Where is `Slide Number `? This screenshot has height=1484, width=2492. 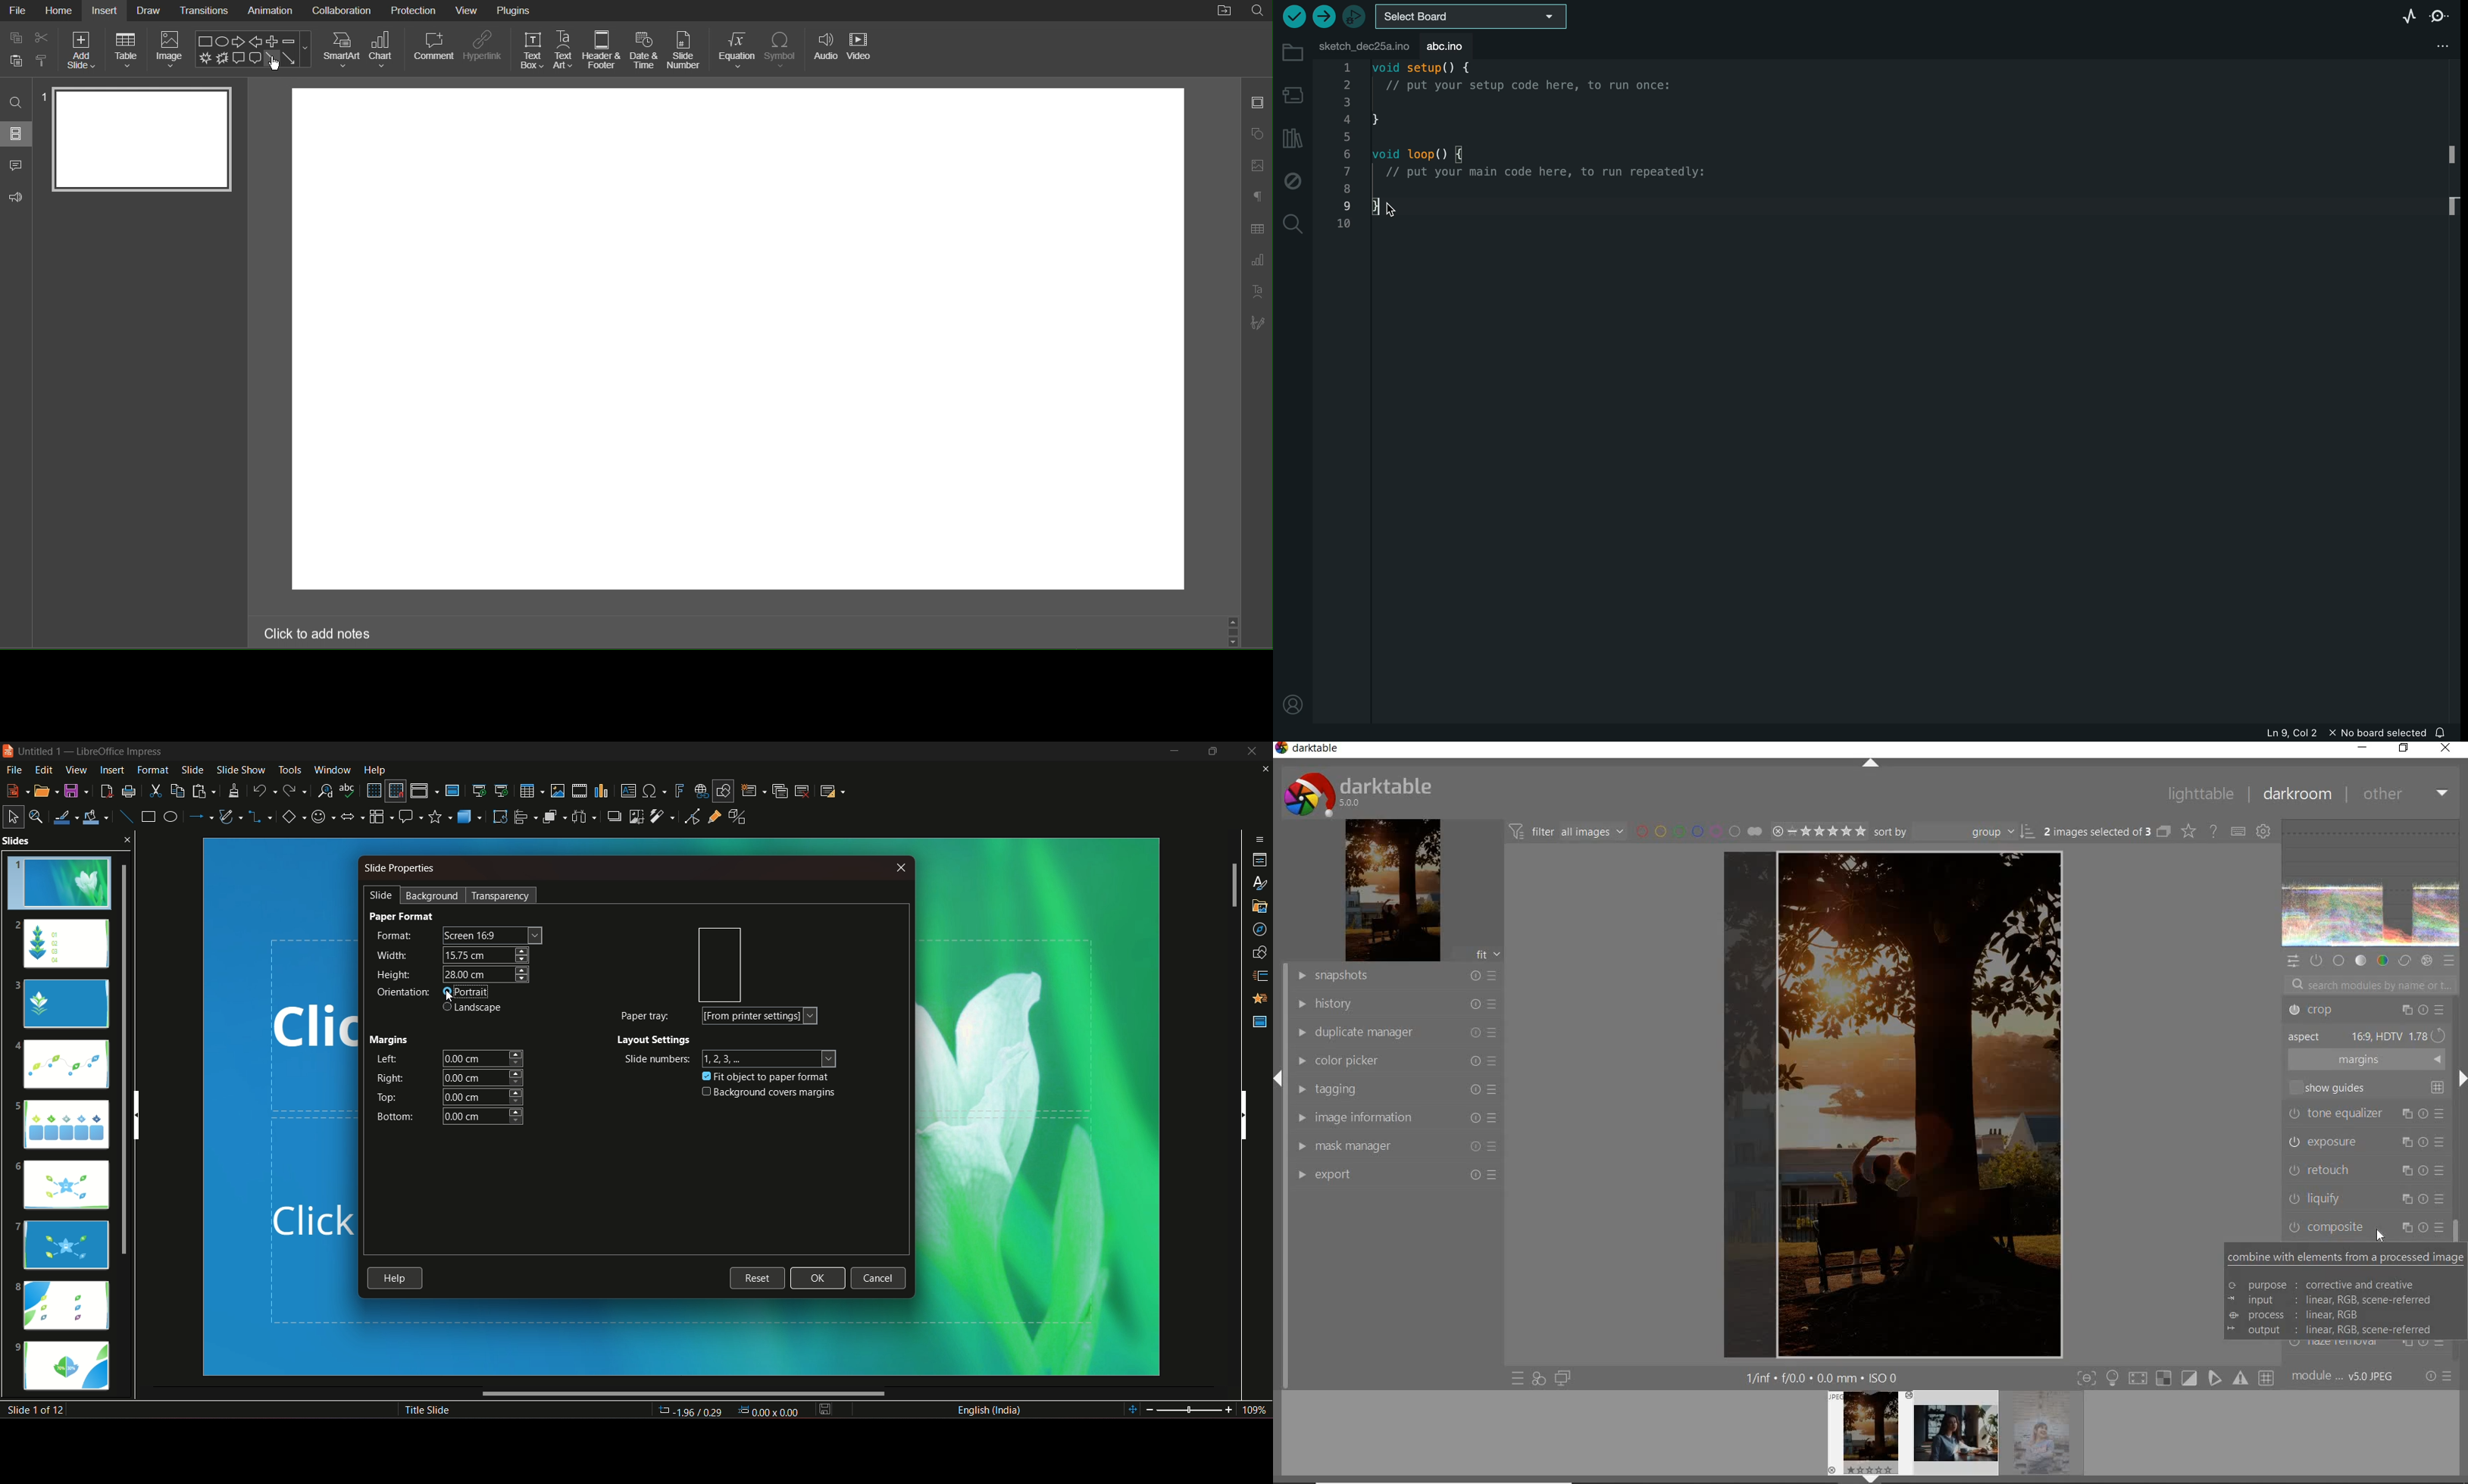
Slide Number  is located at coordinates (685, 49).